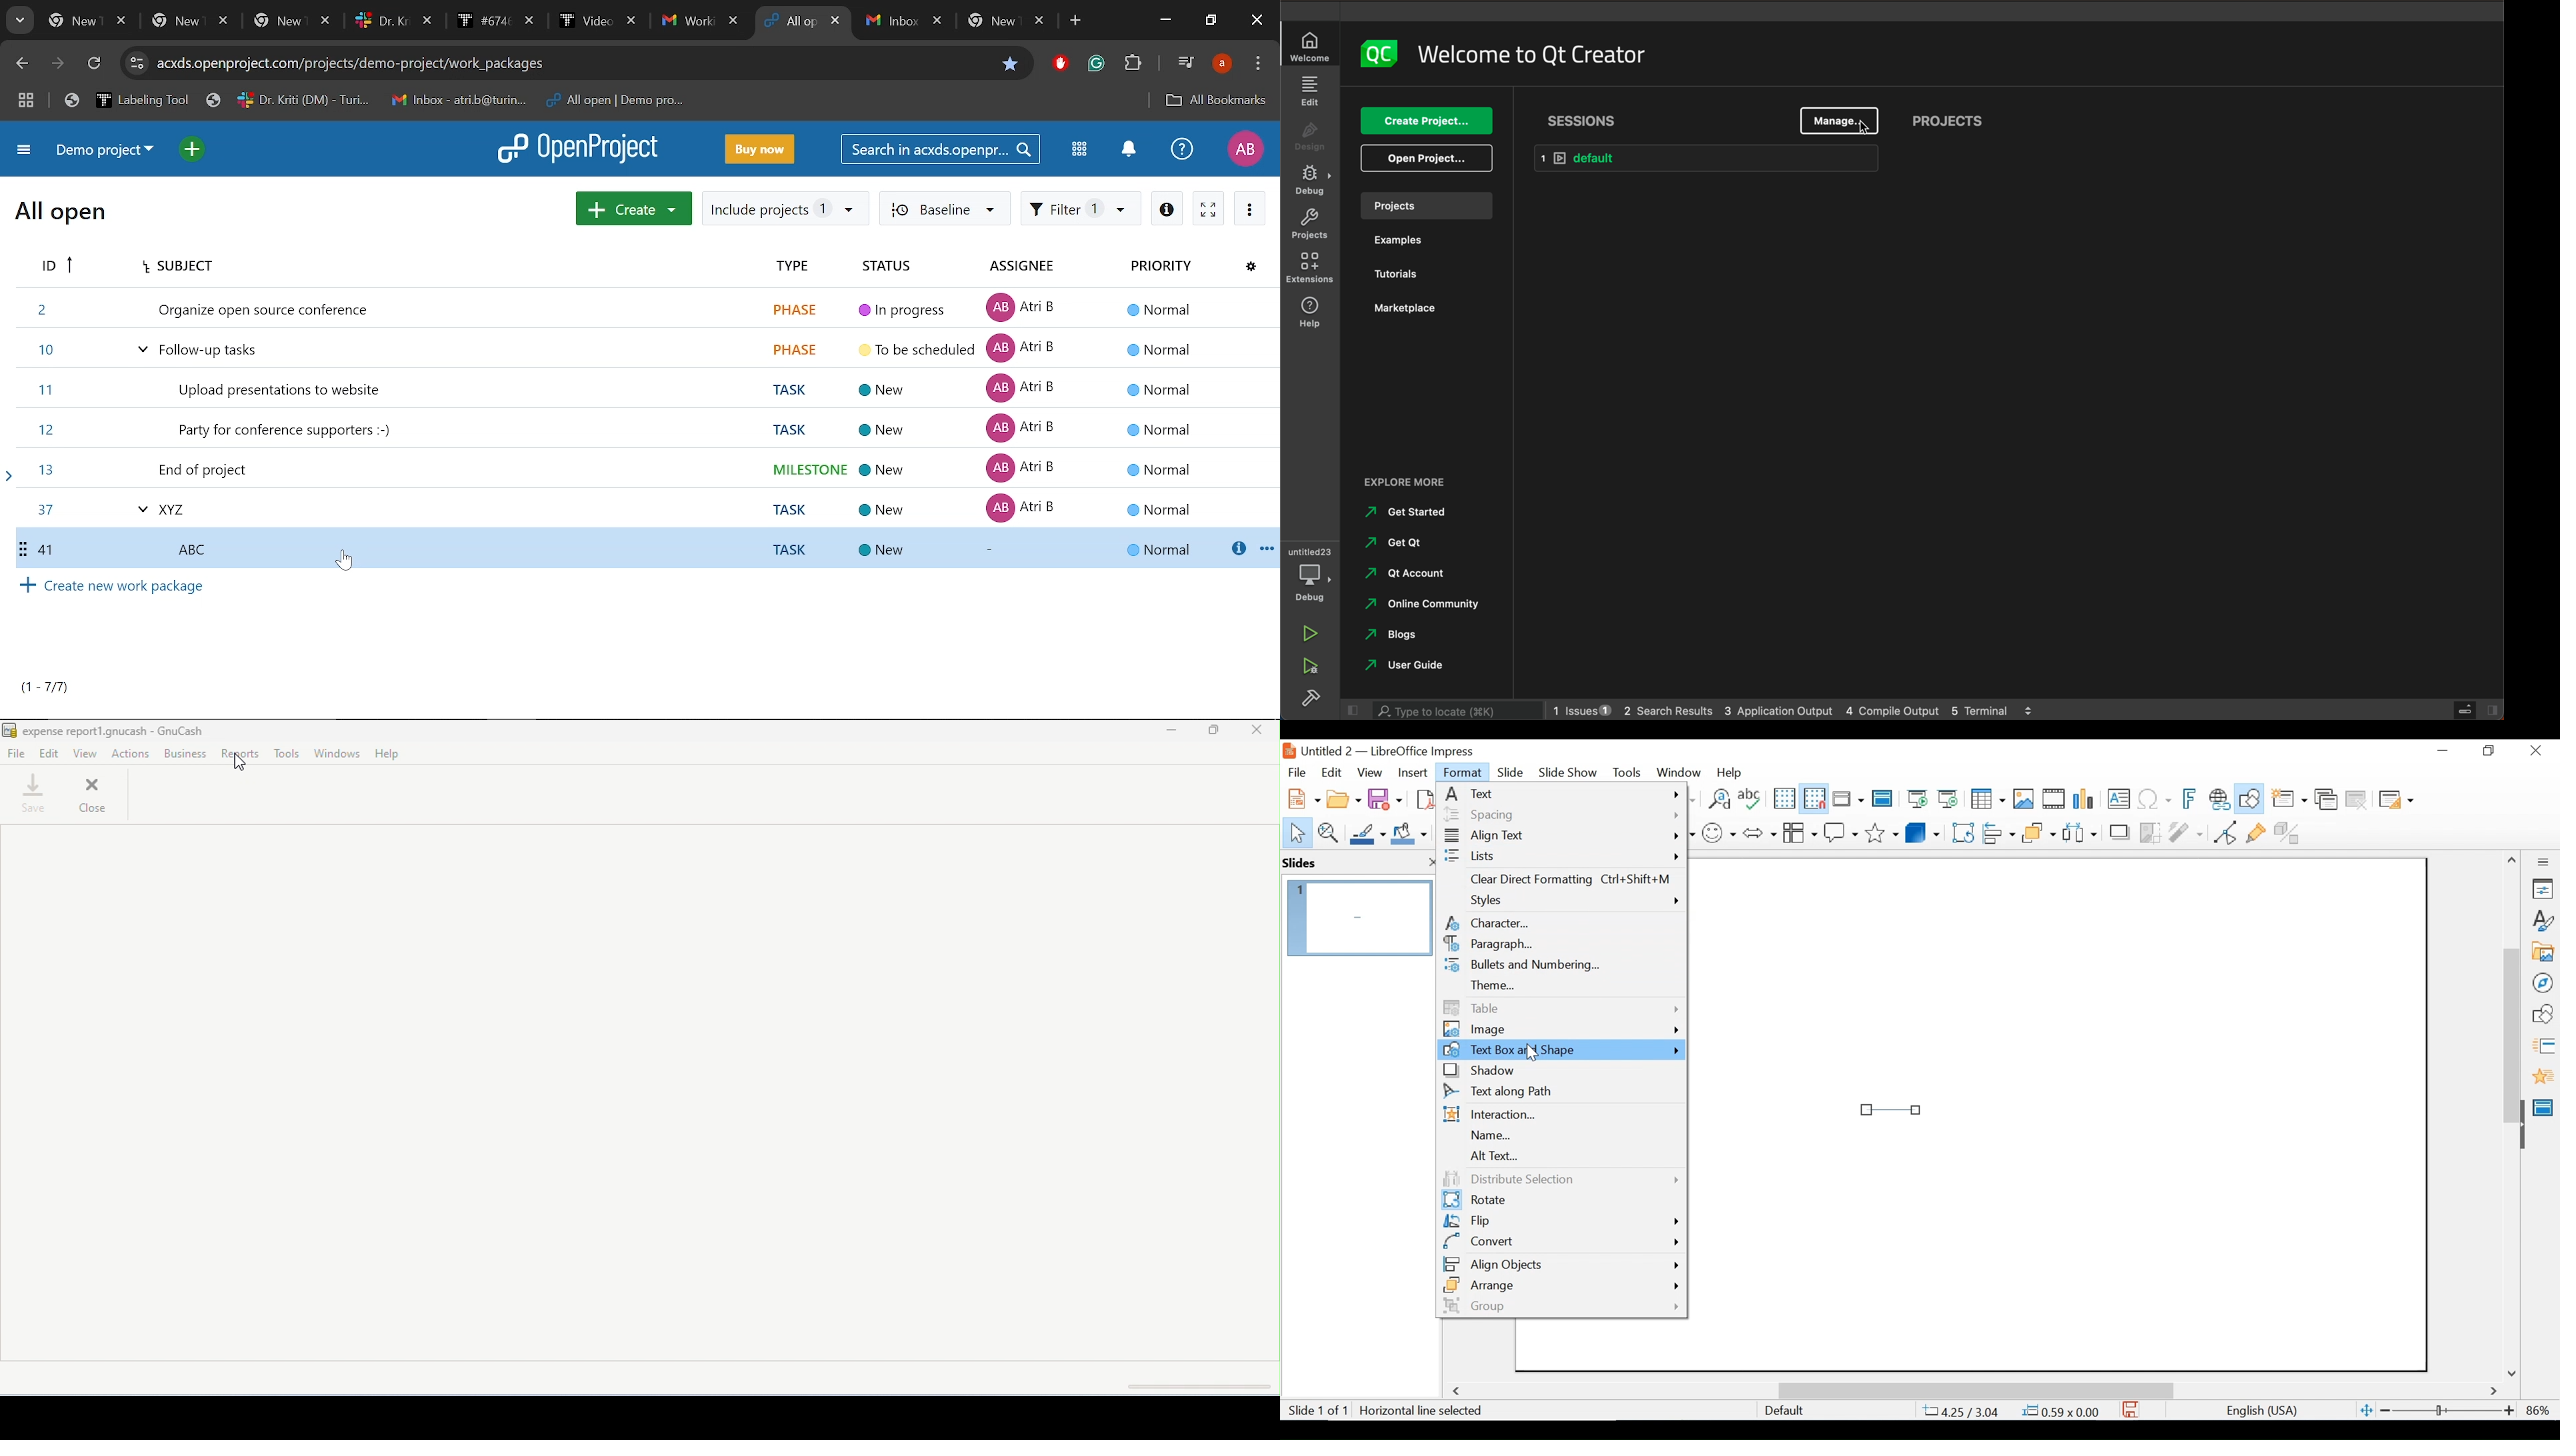 The height and width of the screenshot is (1456, 2576). What do you see at coordinates (239, 764) in the screenshot?
I see `cursor` at bounding box center [239, 764].